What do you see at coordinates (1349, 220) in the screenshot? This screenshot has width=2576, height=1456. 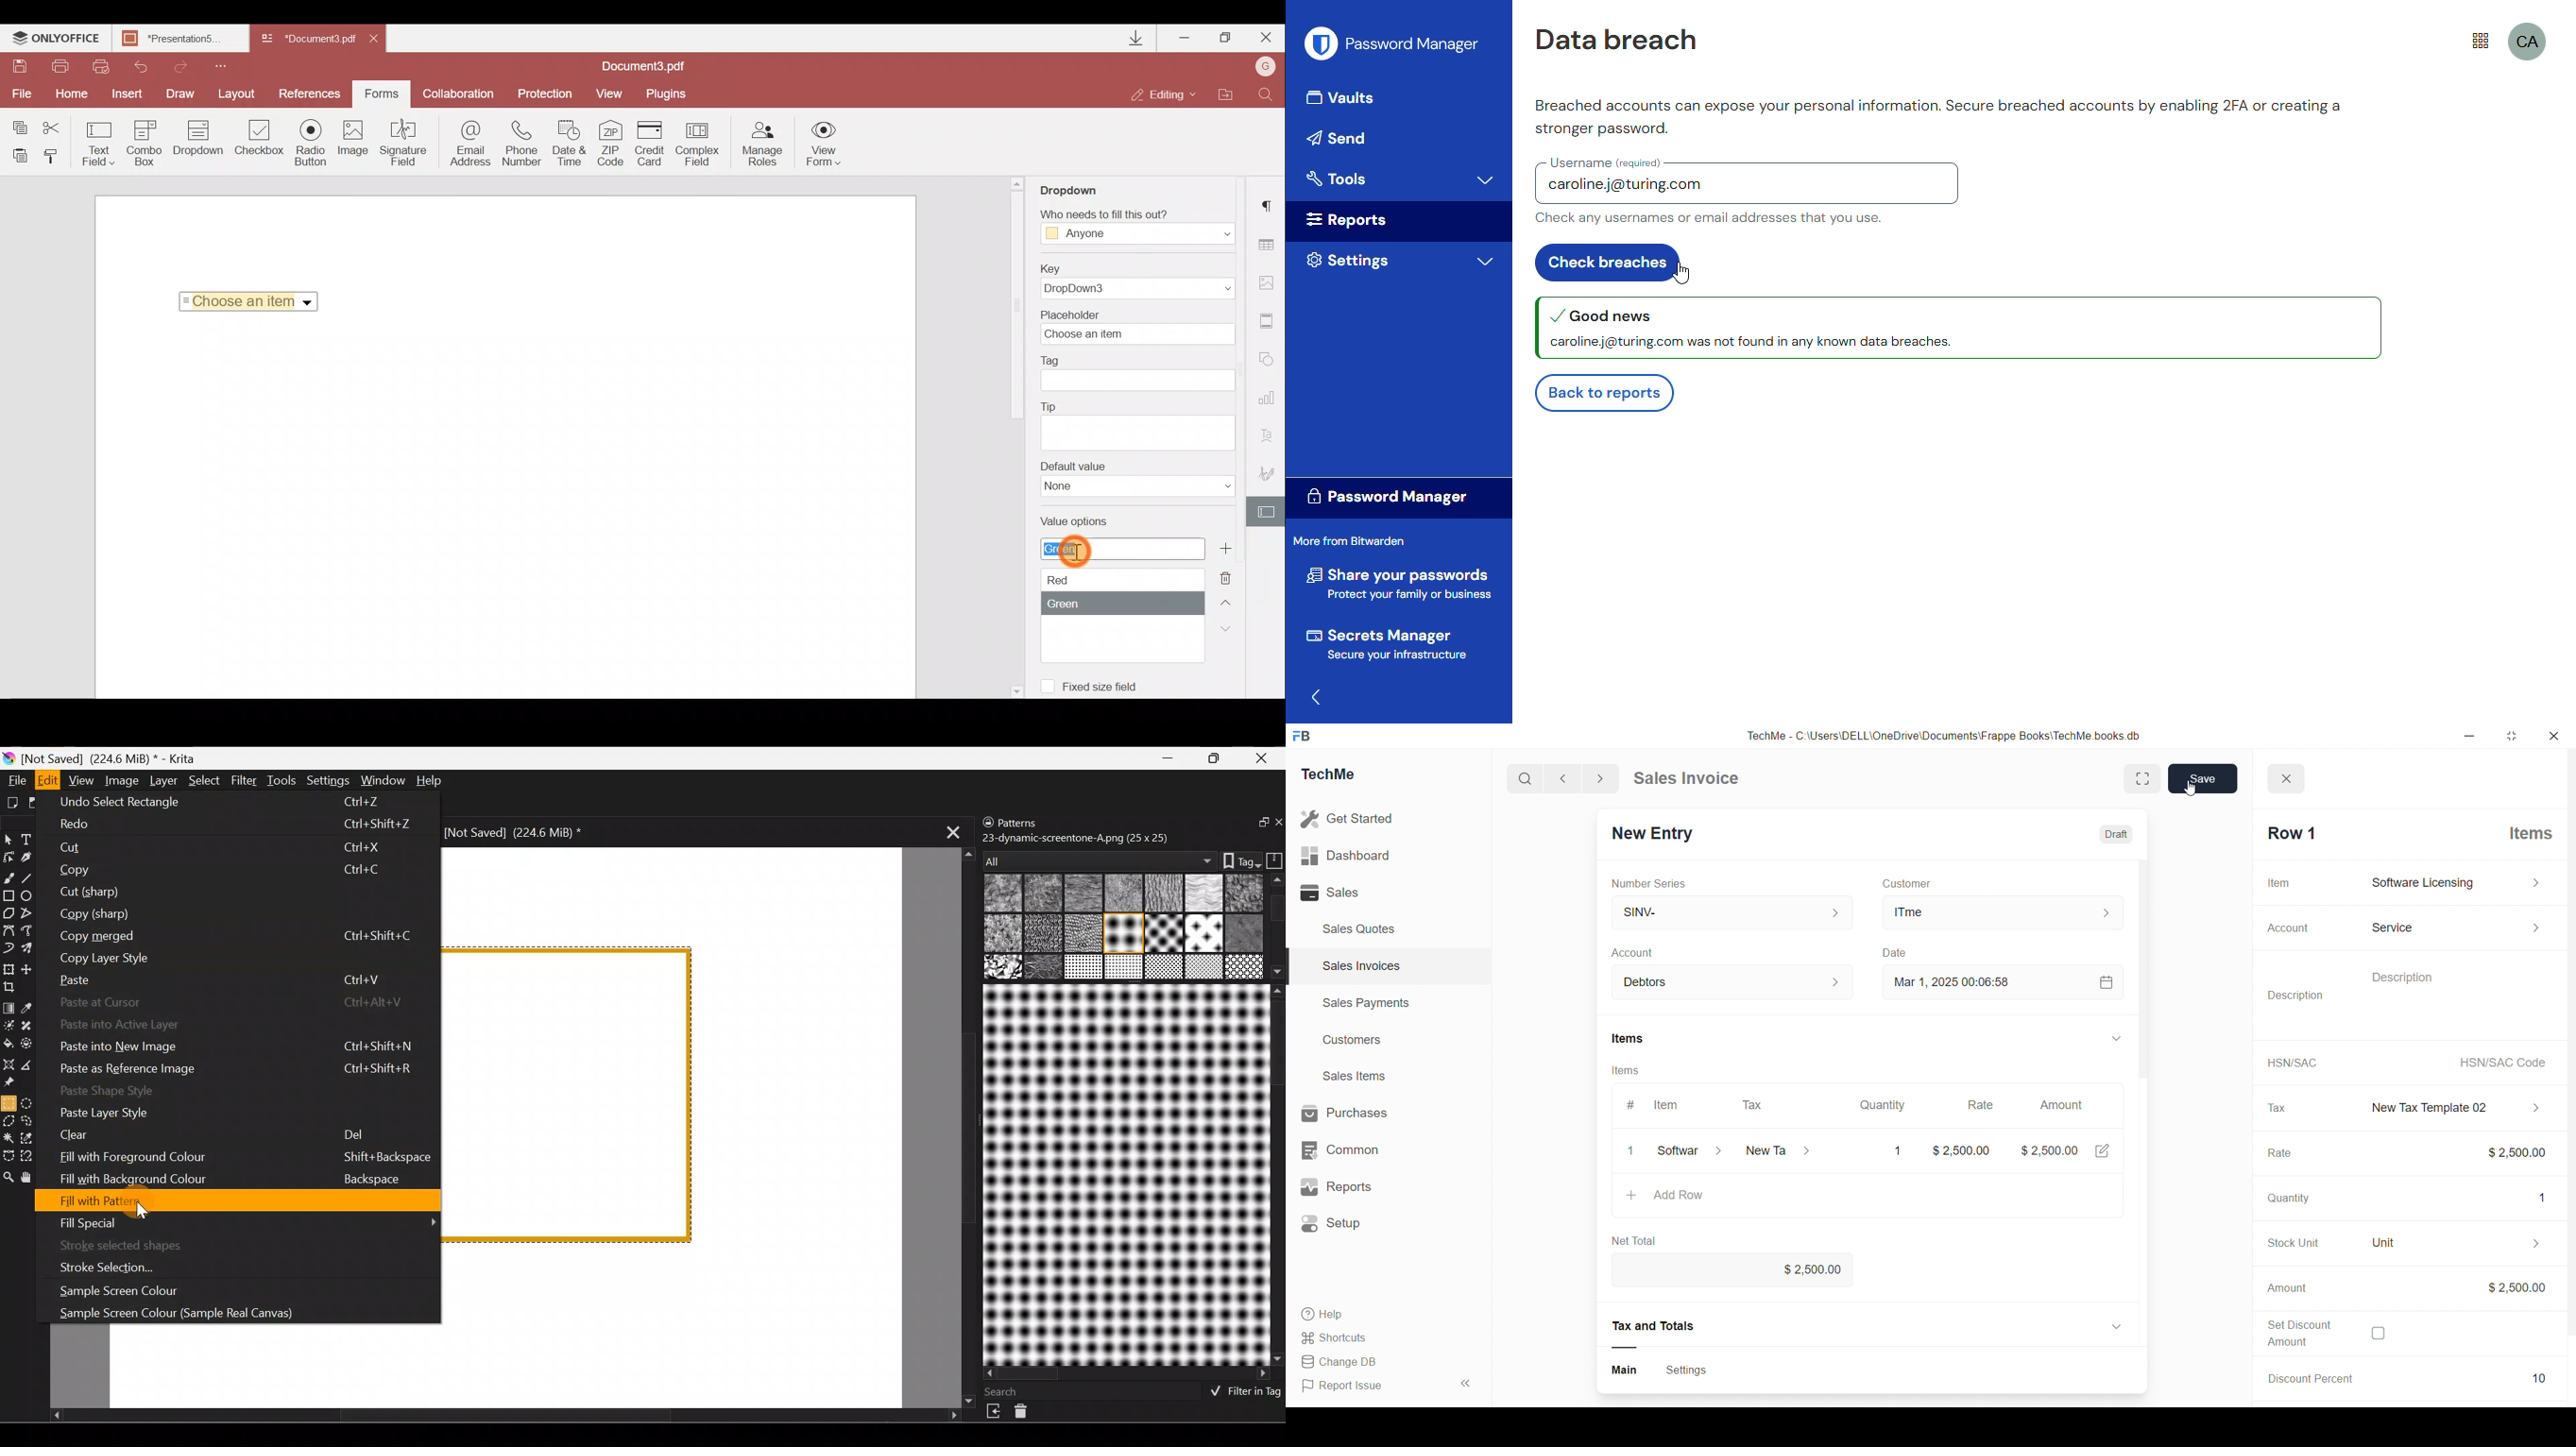 I see `reports` at bounding box center [1349, 220].